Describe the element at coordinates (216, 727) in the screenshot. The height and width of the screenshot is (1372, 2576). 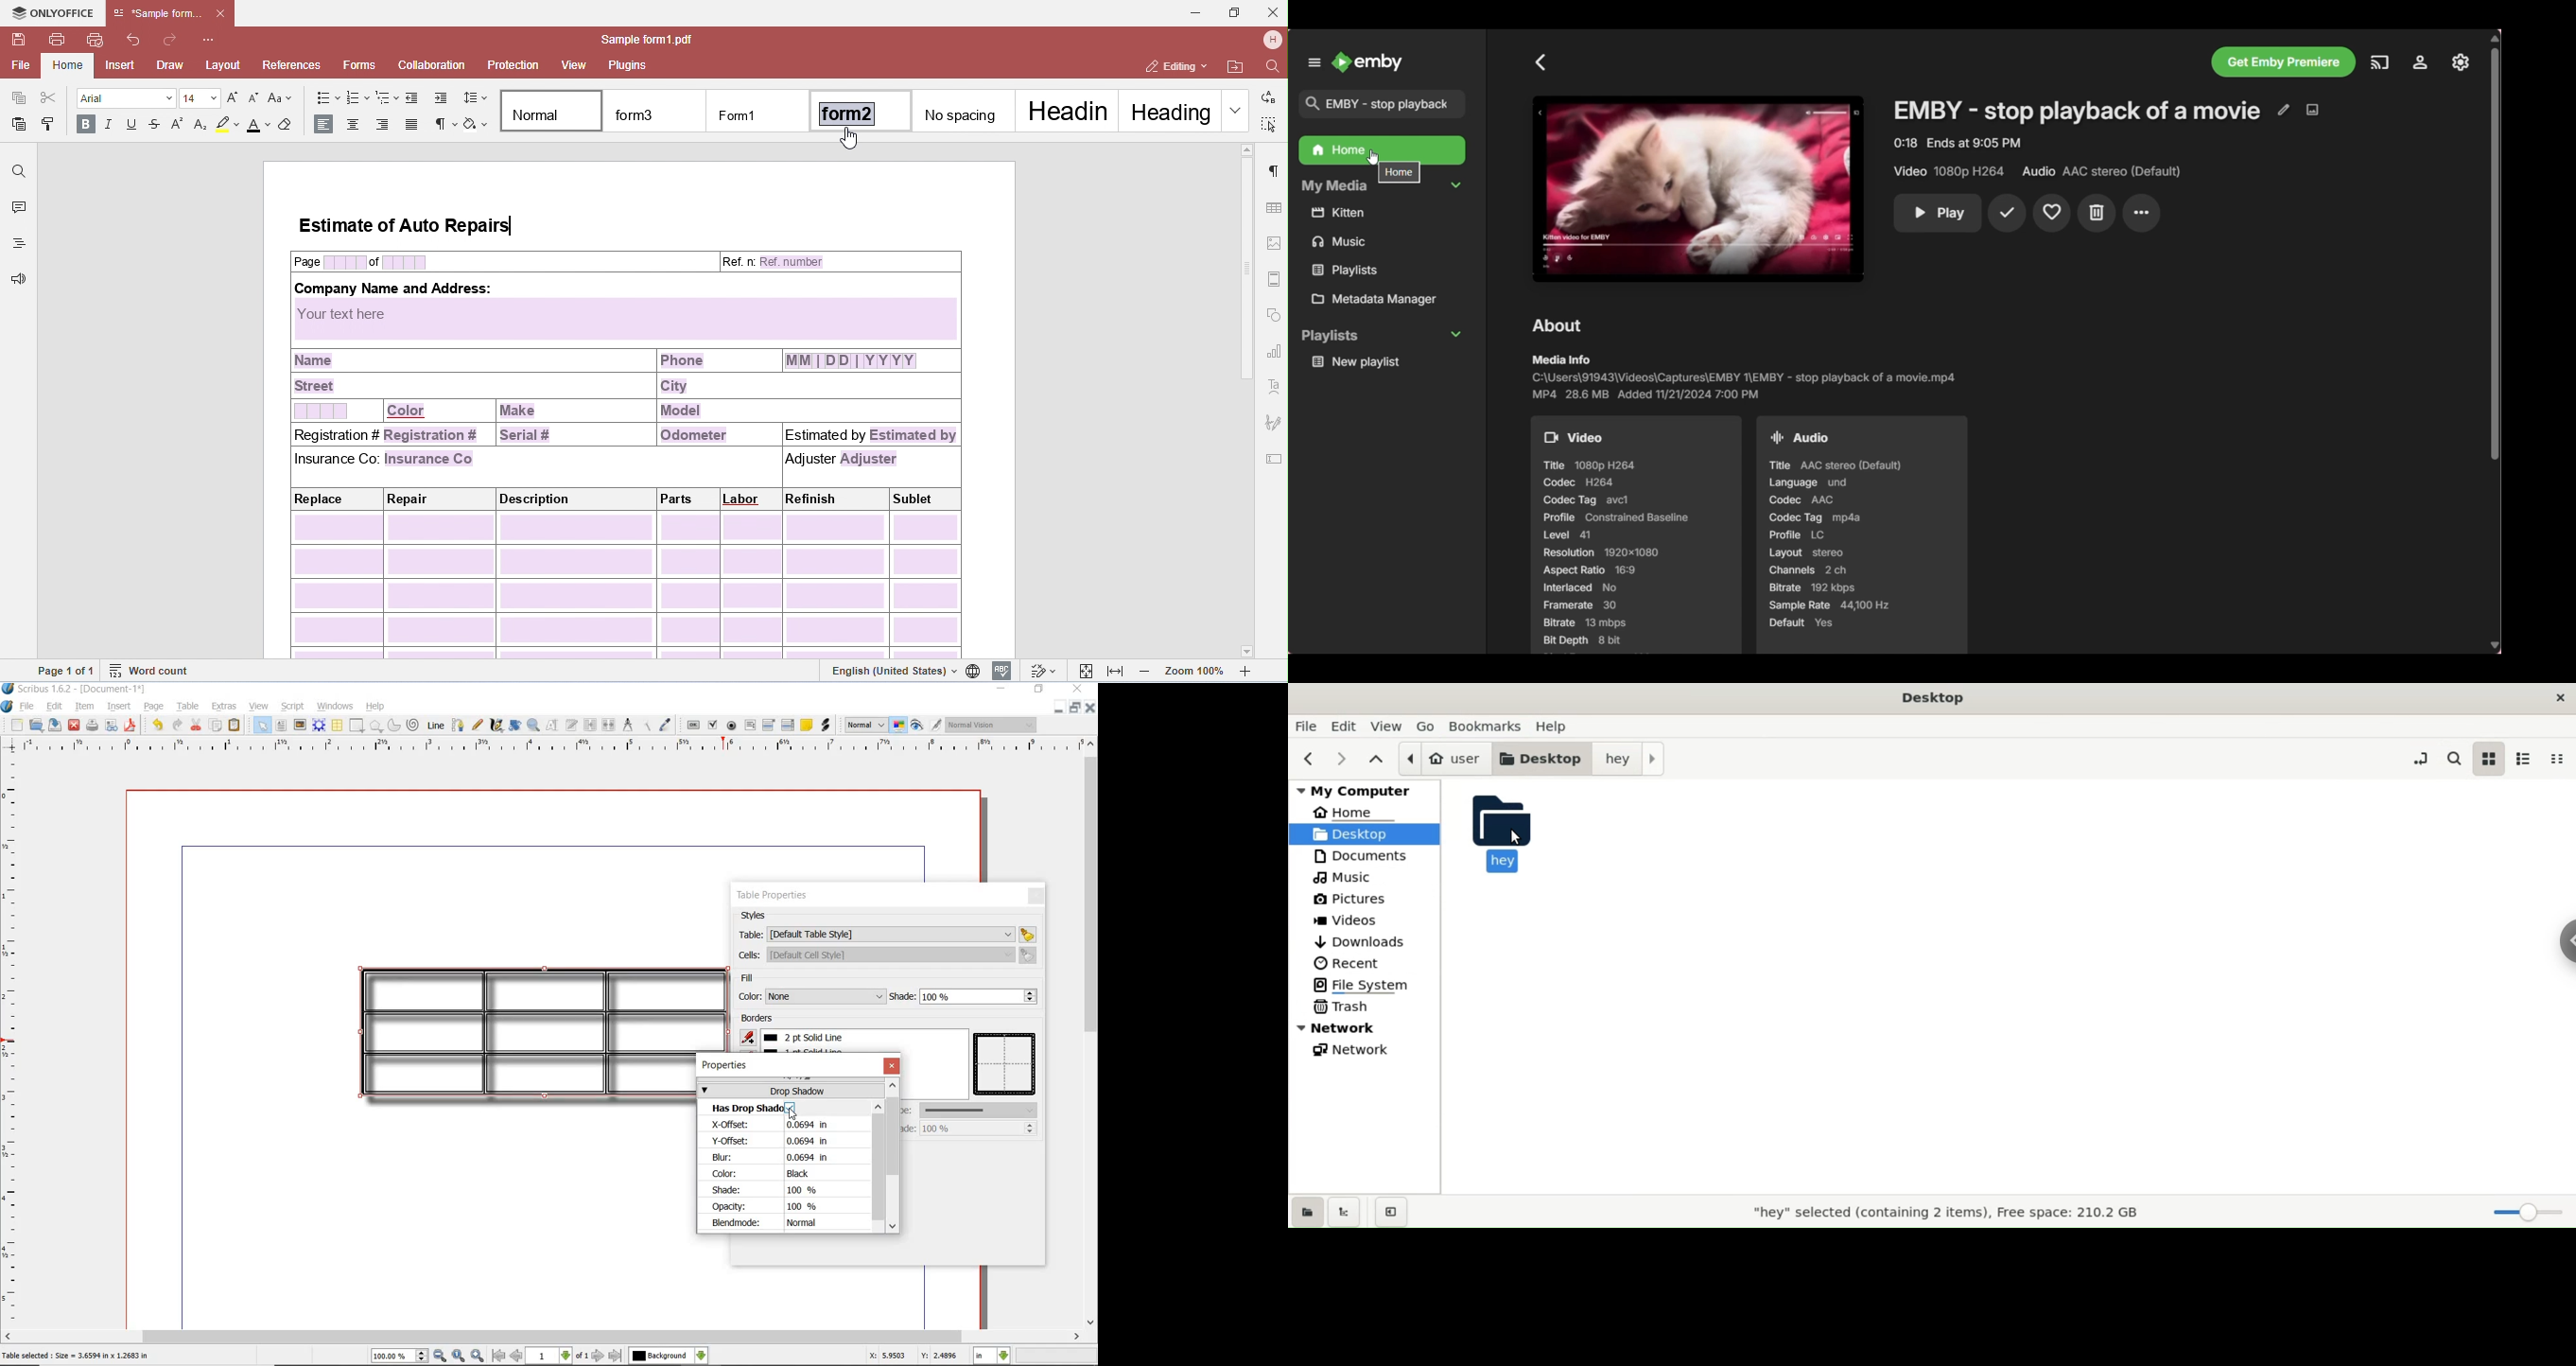
I see `copy` at that location.